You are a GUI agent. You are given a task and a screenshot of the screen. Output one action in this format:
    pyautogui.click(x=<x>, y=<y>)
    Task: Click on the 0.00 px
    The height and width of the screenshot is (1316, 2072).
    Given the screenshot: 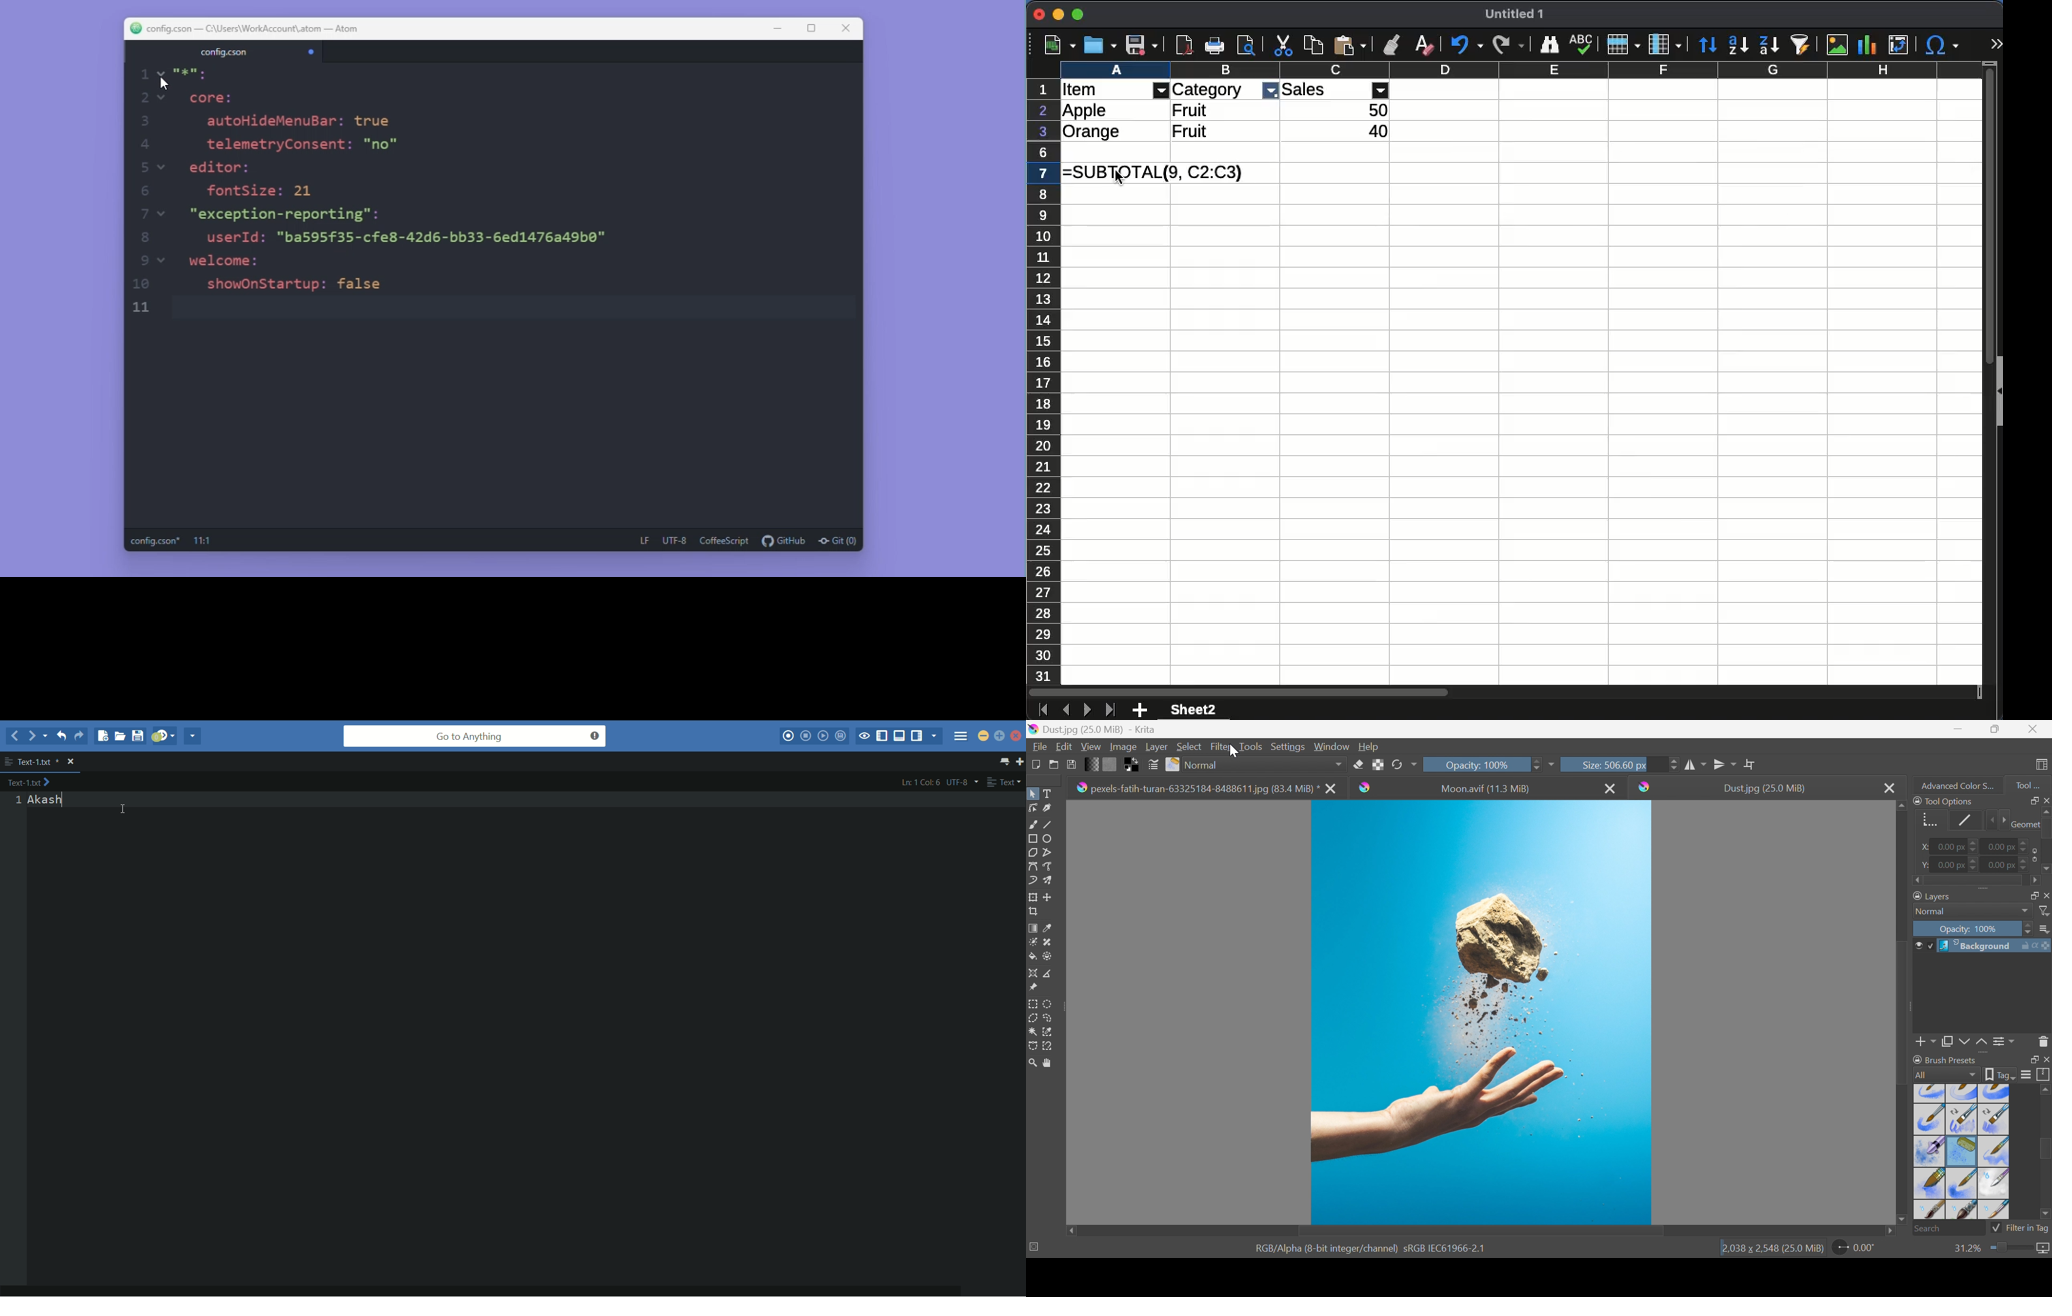 What is the action you would take?
    pyautogui.click(x=1952, y=865)
    